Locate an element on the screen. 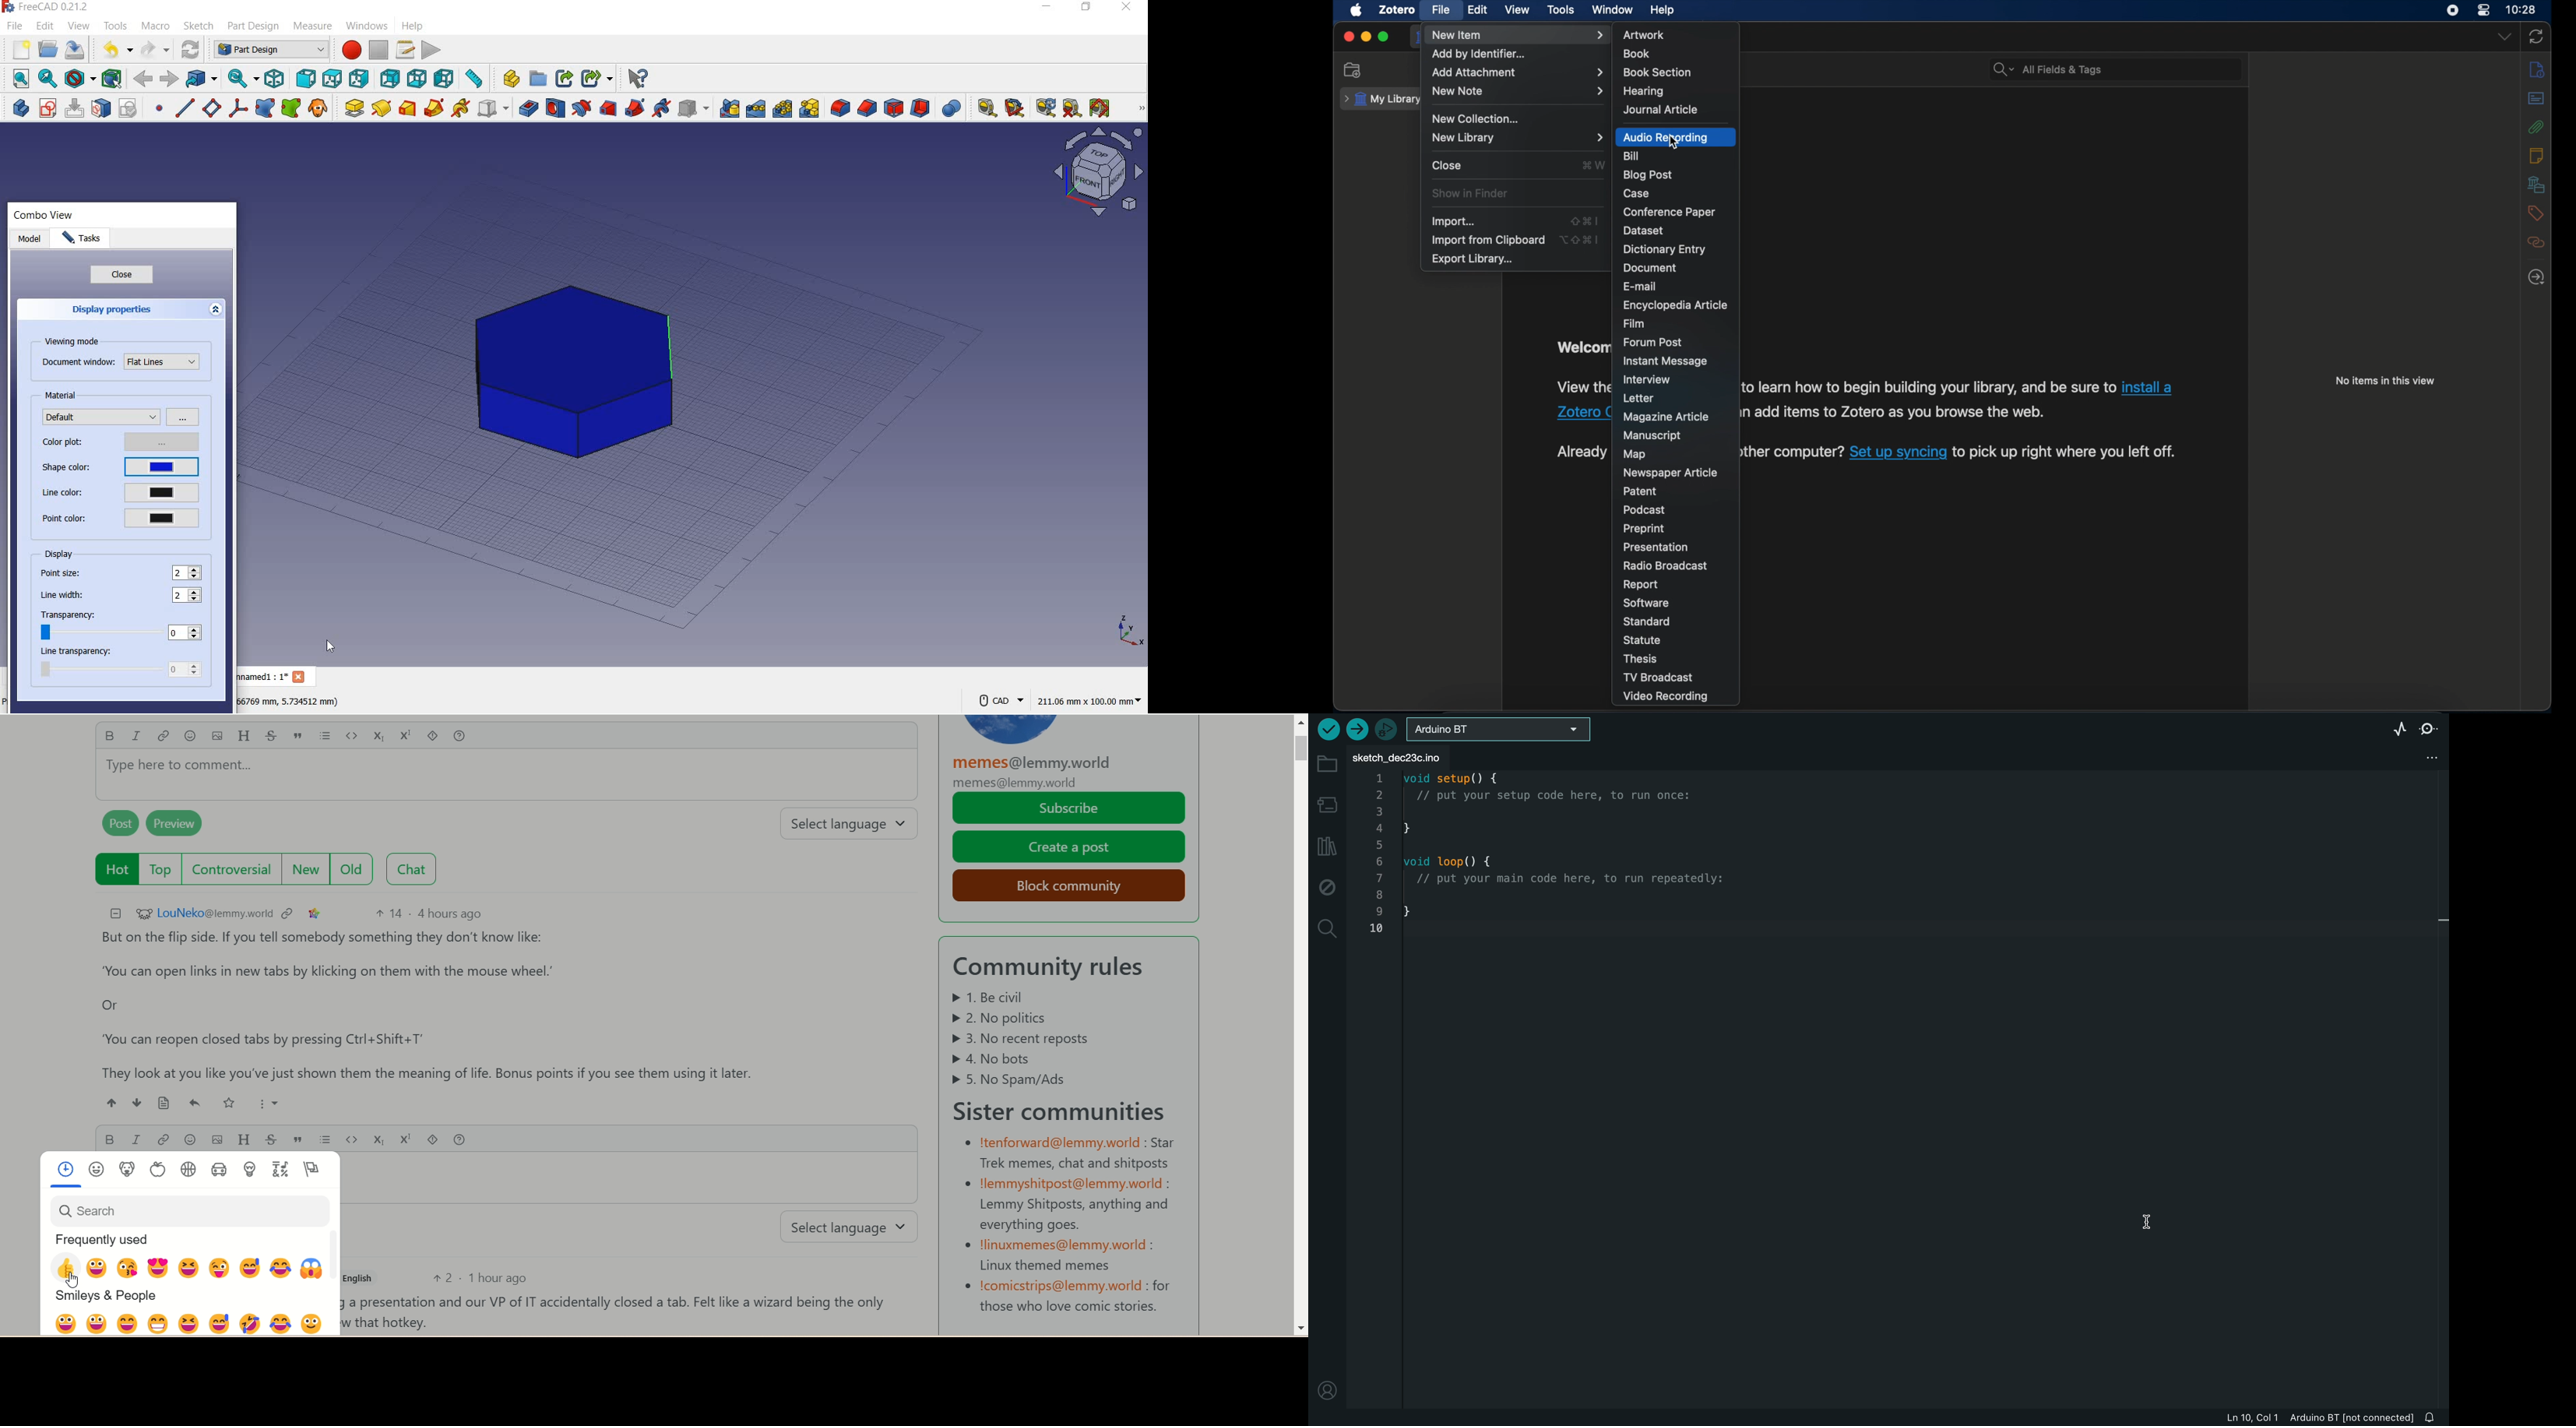 The height and width of the screenshot is (1428, 2576). superscript is located at coordinates (404, 1139).